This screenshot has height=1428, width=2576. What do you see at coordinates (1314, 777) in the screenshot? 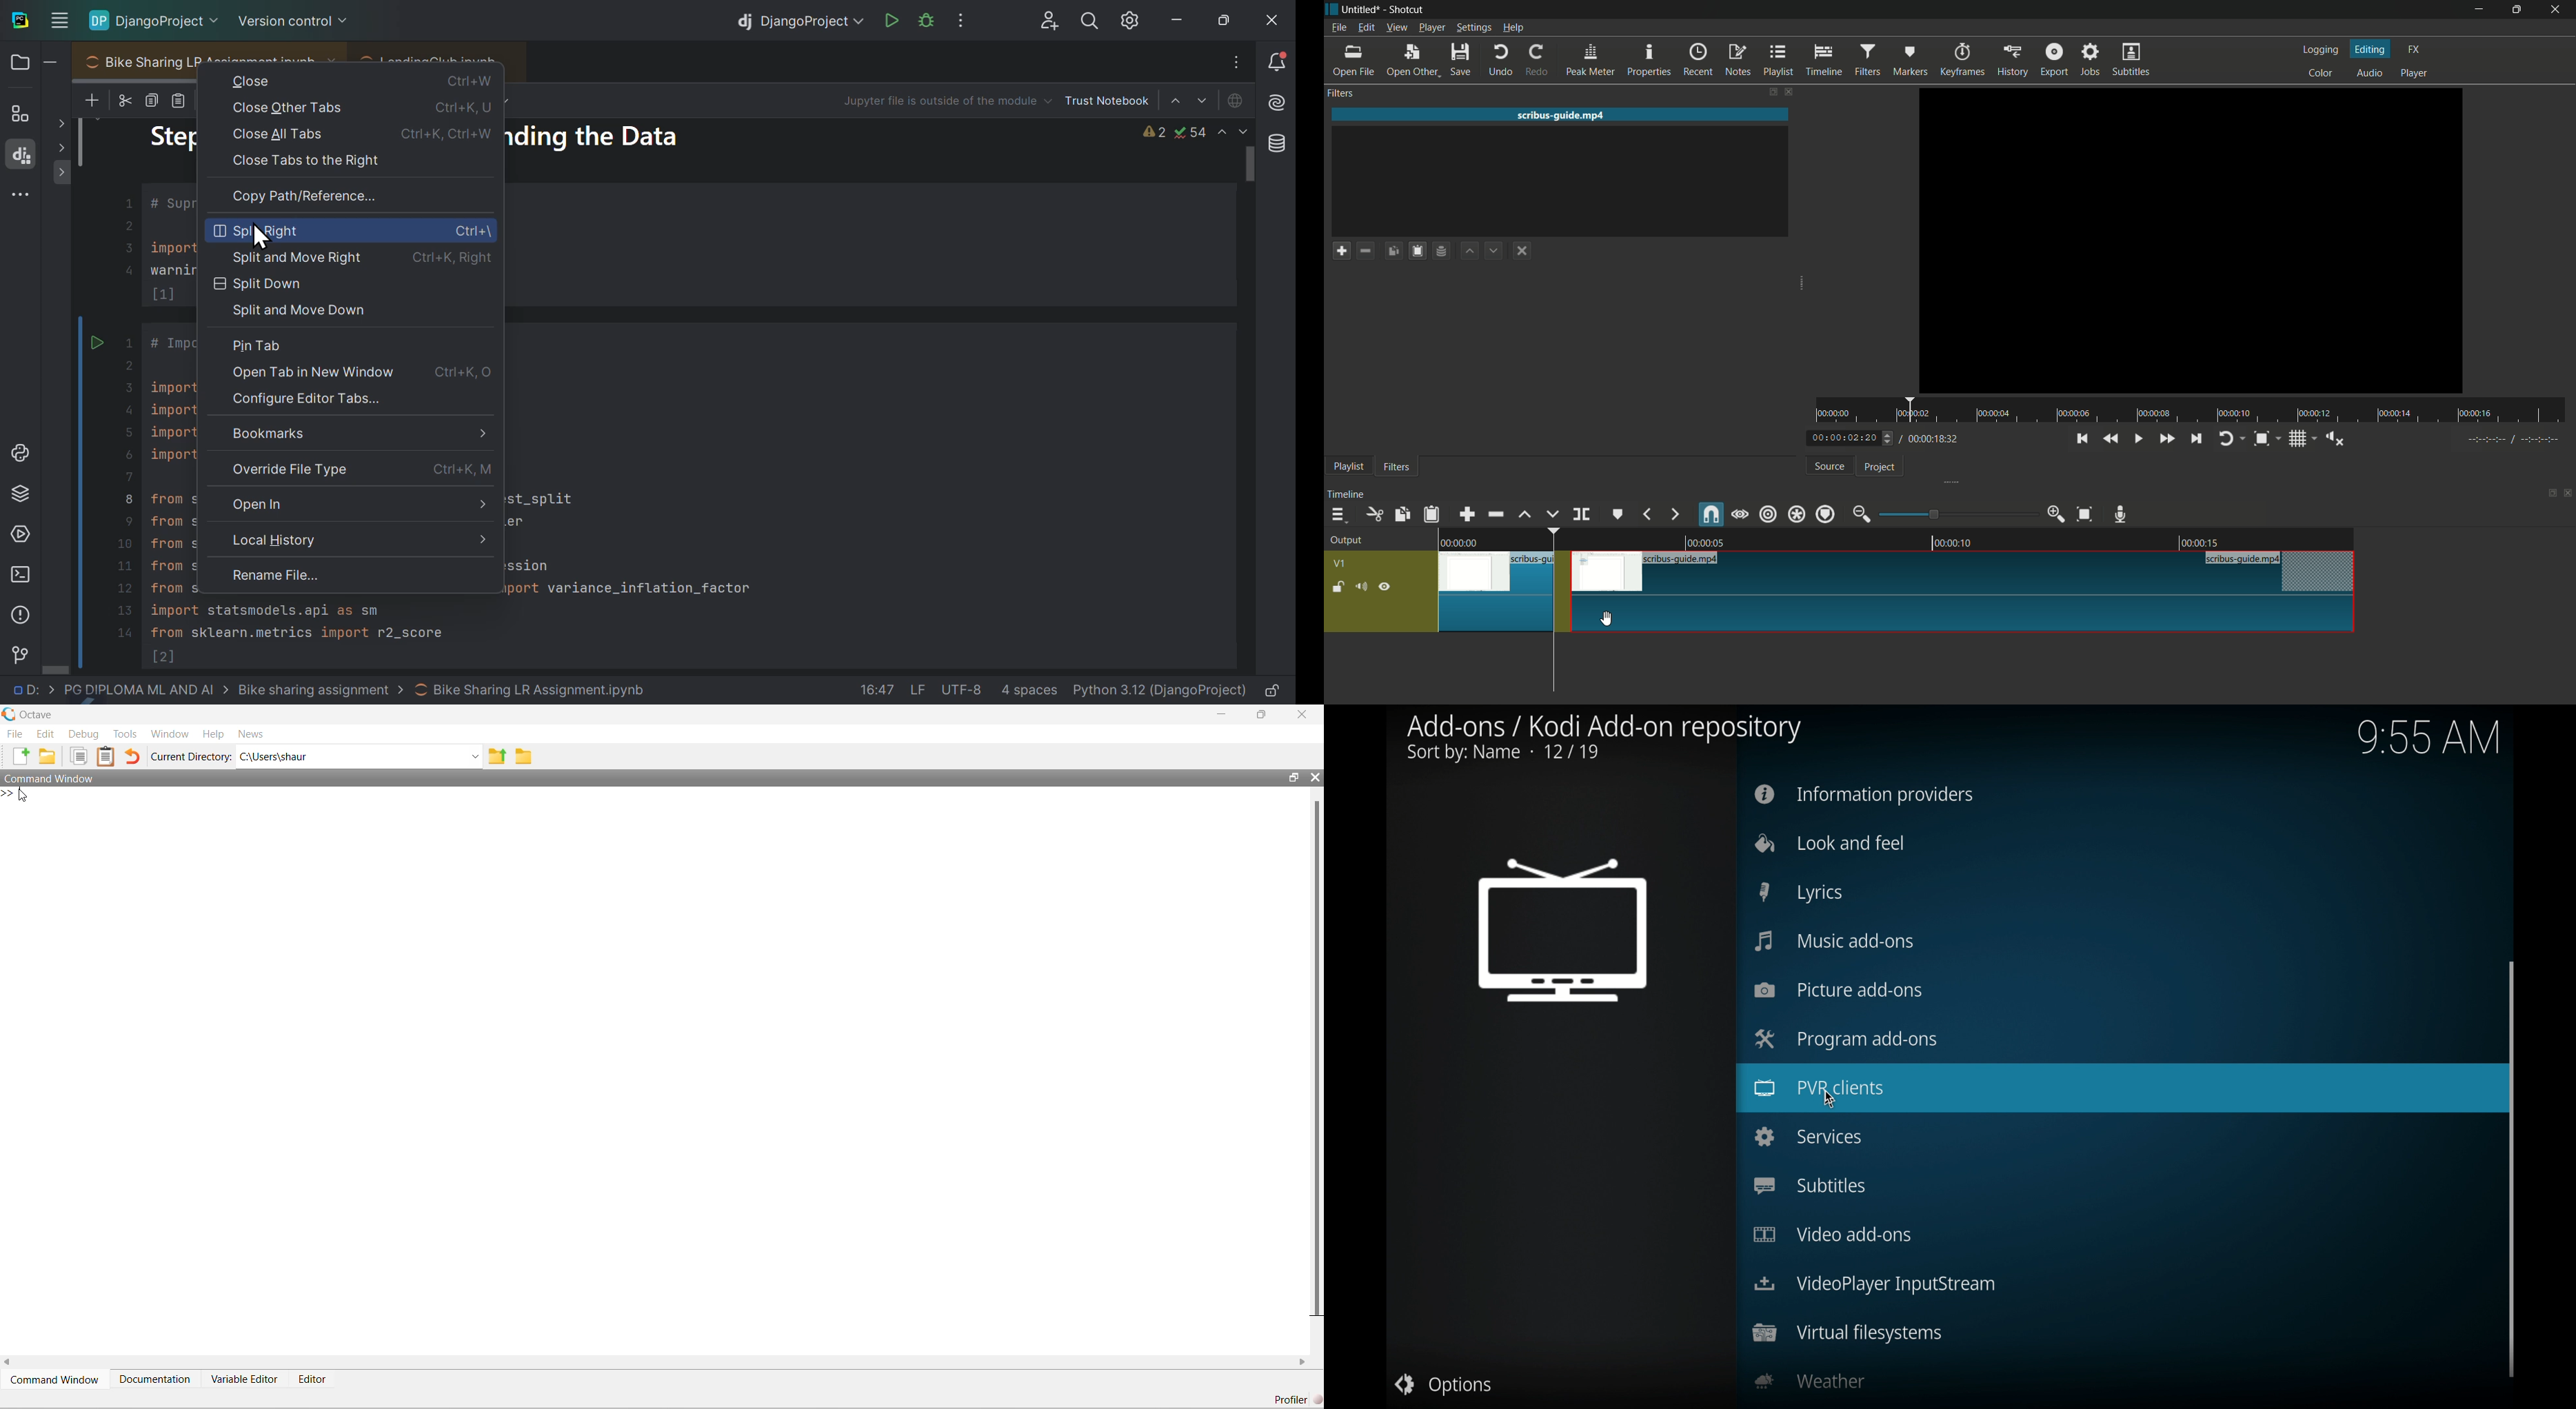
I see `Close` at bounding box center [1314, 777].